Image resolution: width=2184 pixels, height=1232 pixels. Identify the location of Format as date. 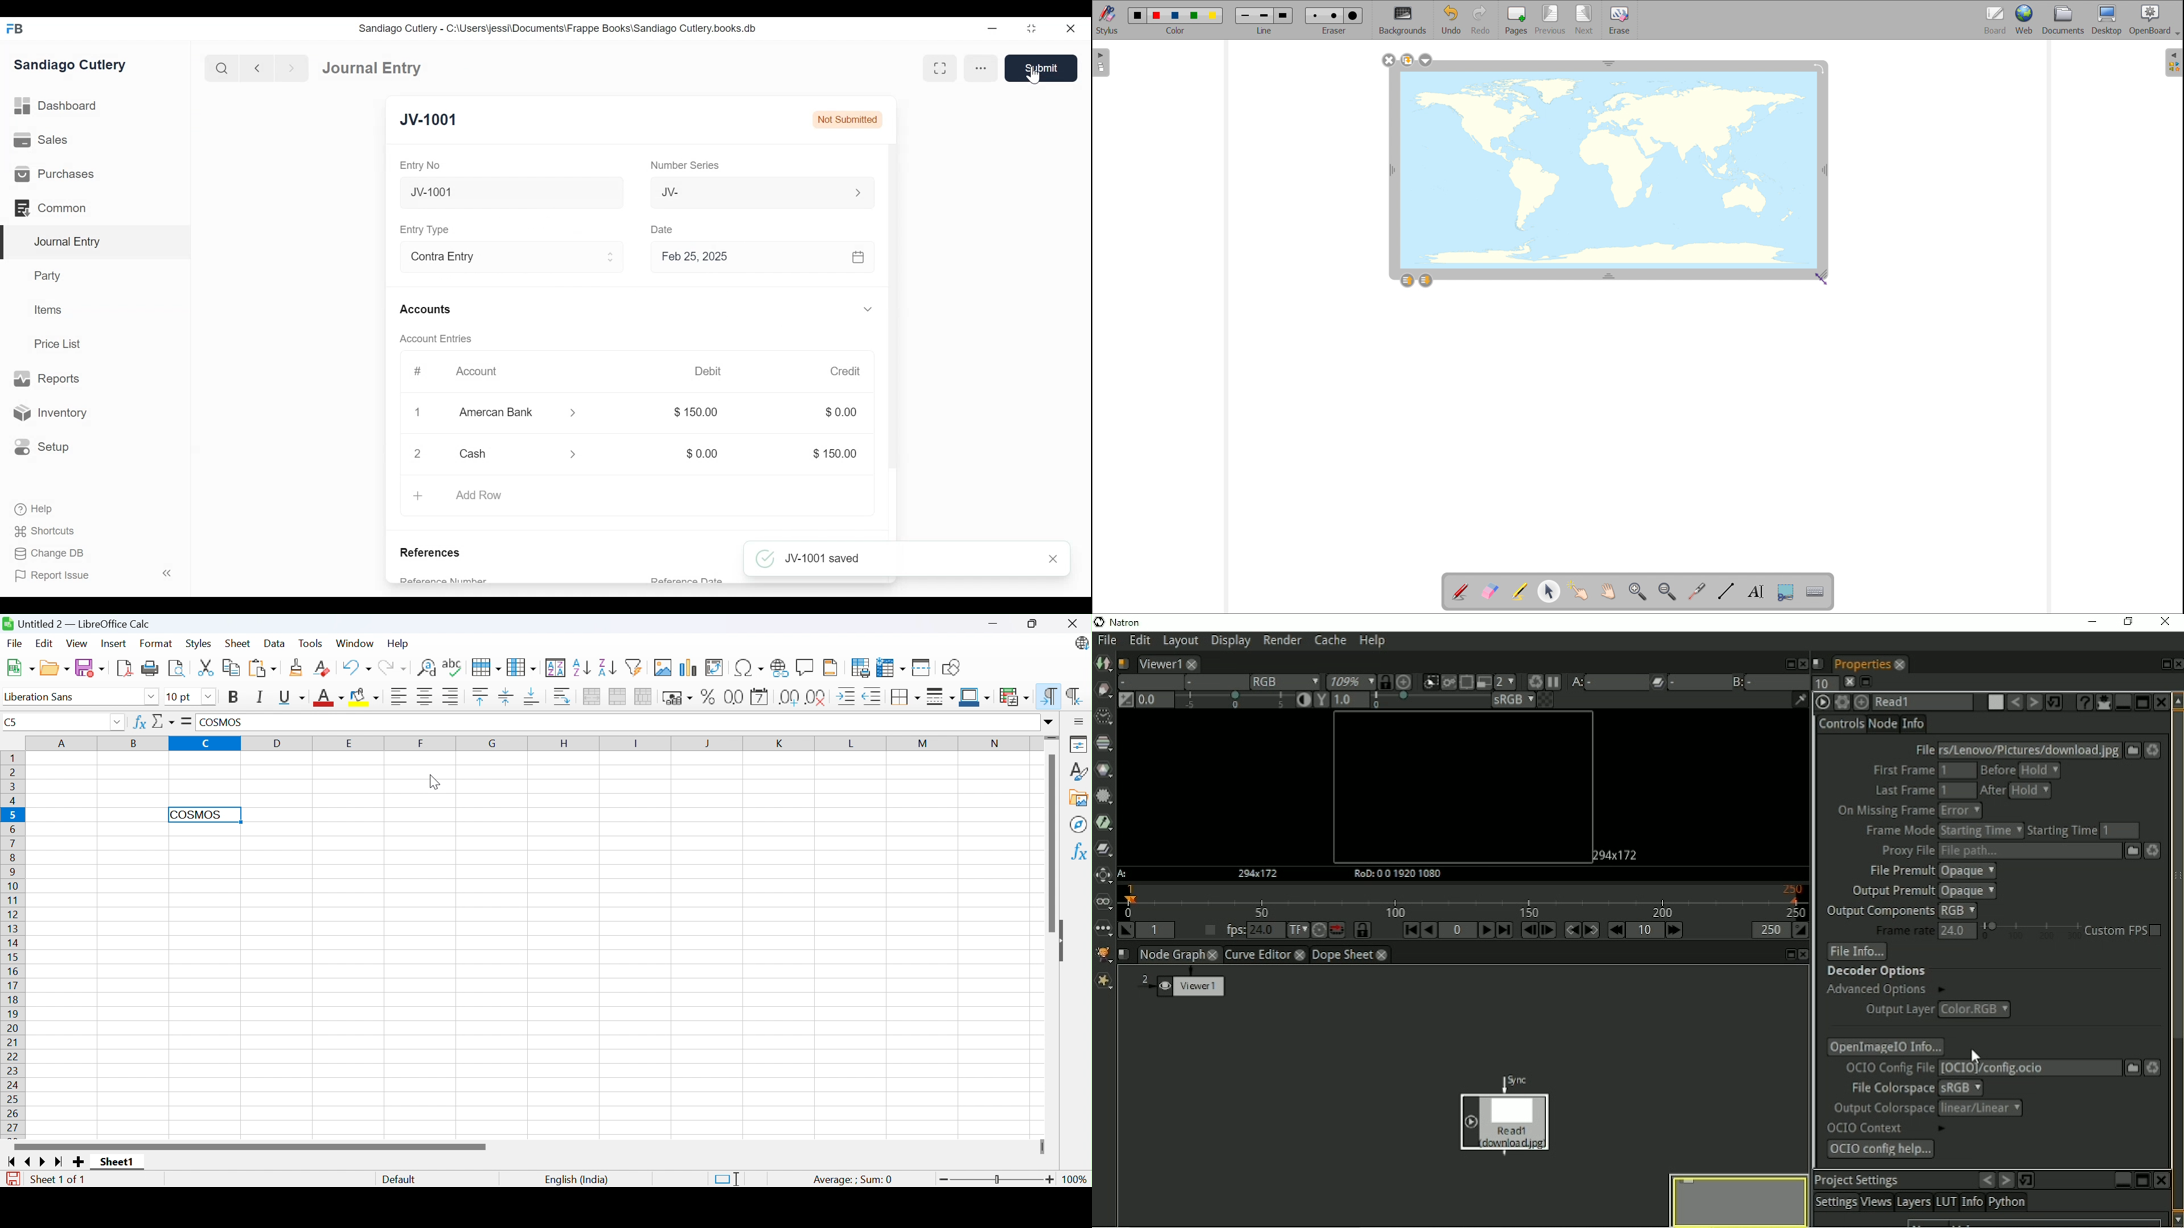
(761, 697).